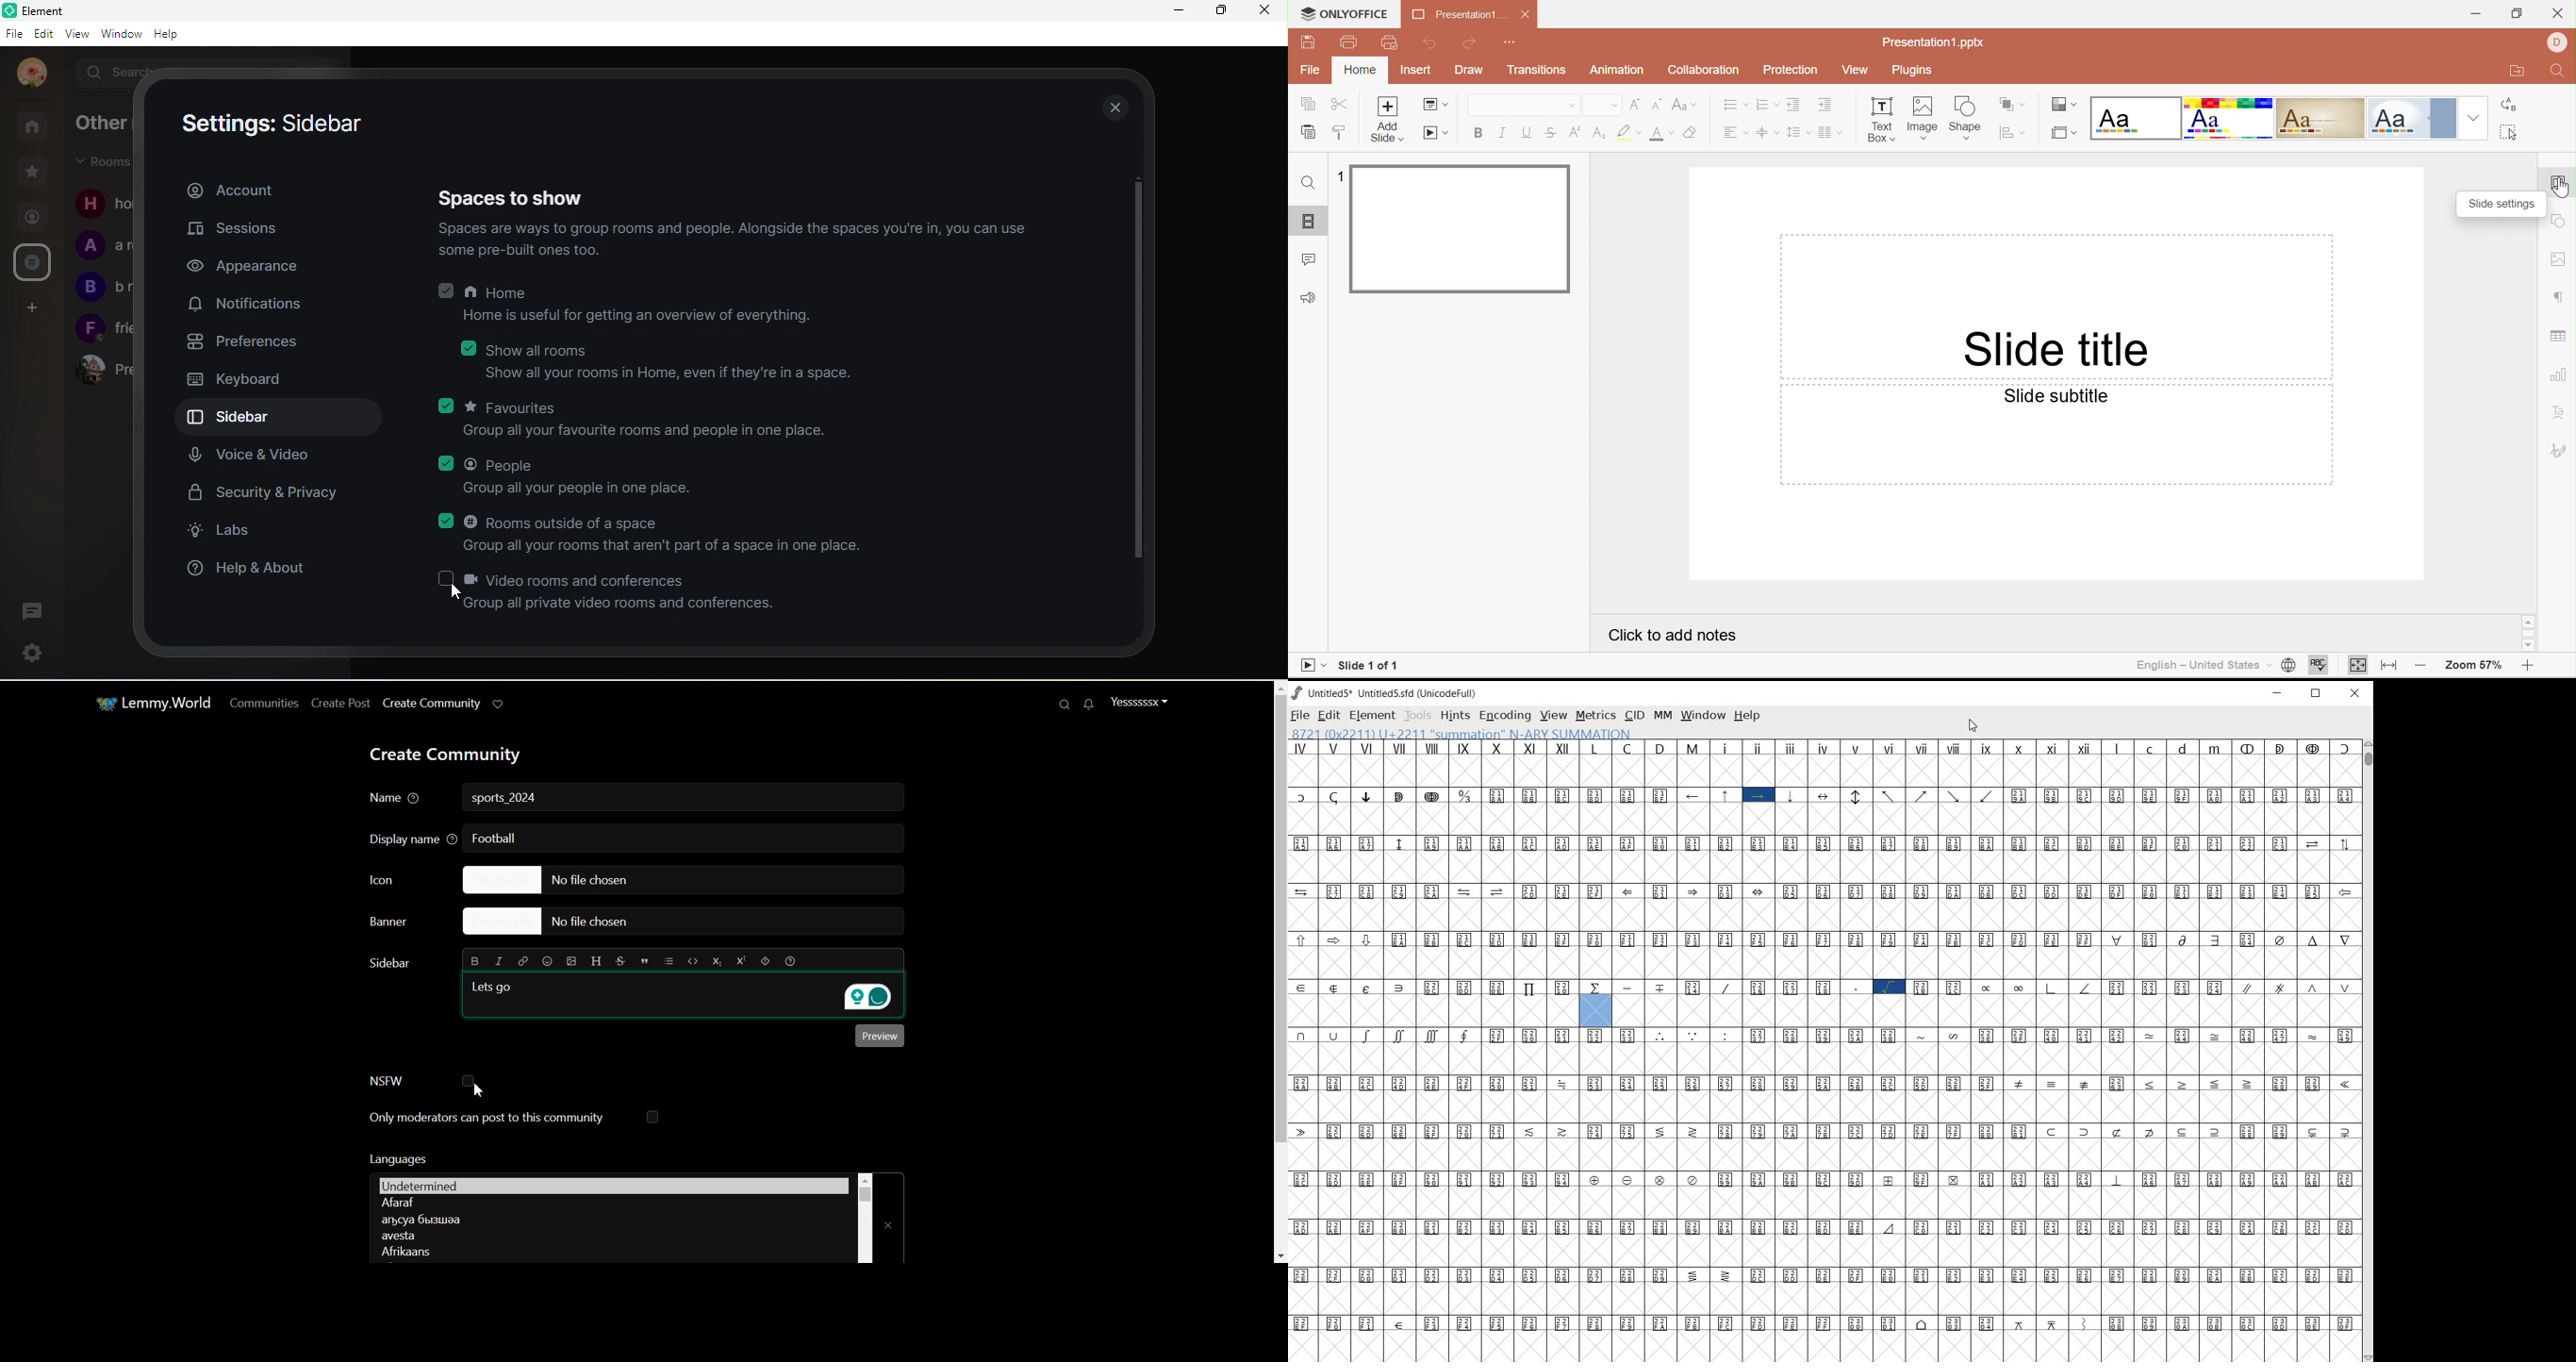 This screenshot has height=1372, width=2576. I want to click on Fit to slide, so click(2359, 666).